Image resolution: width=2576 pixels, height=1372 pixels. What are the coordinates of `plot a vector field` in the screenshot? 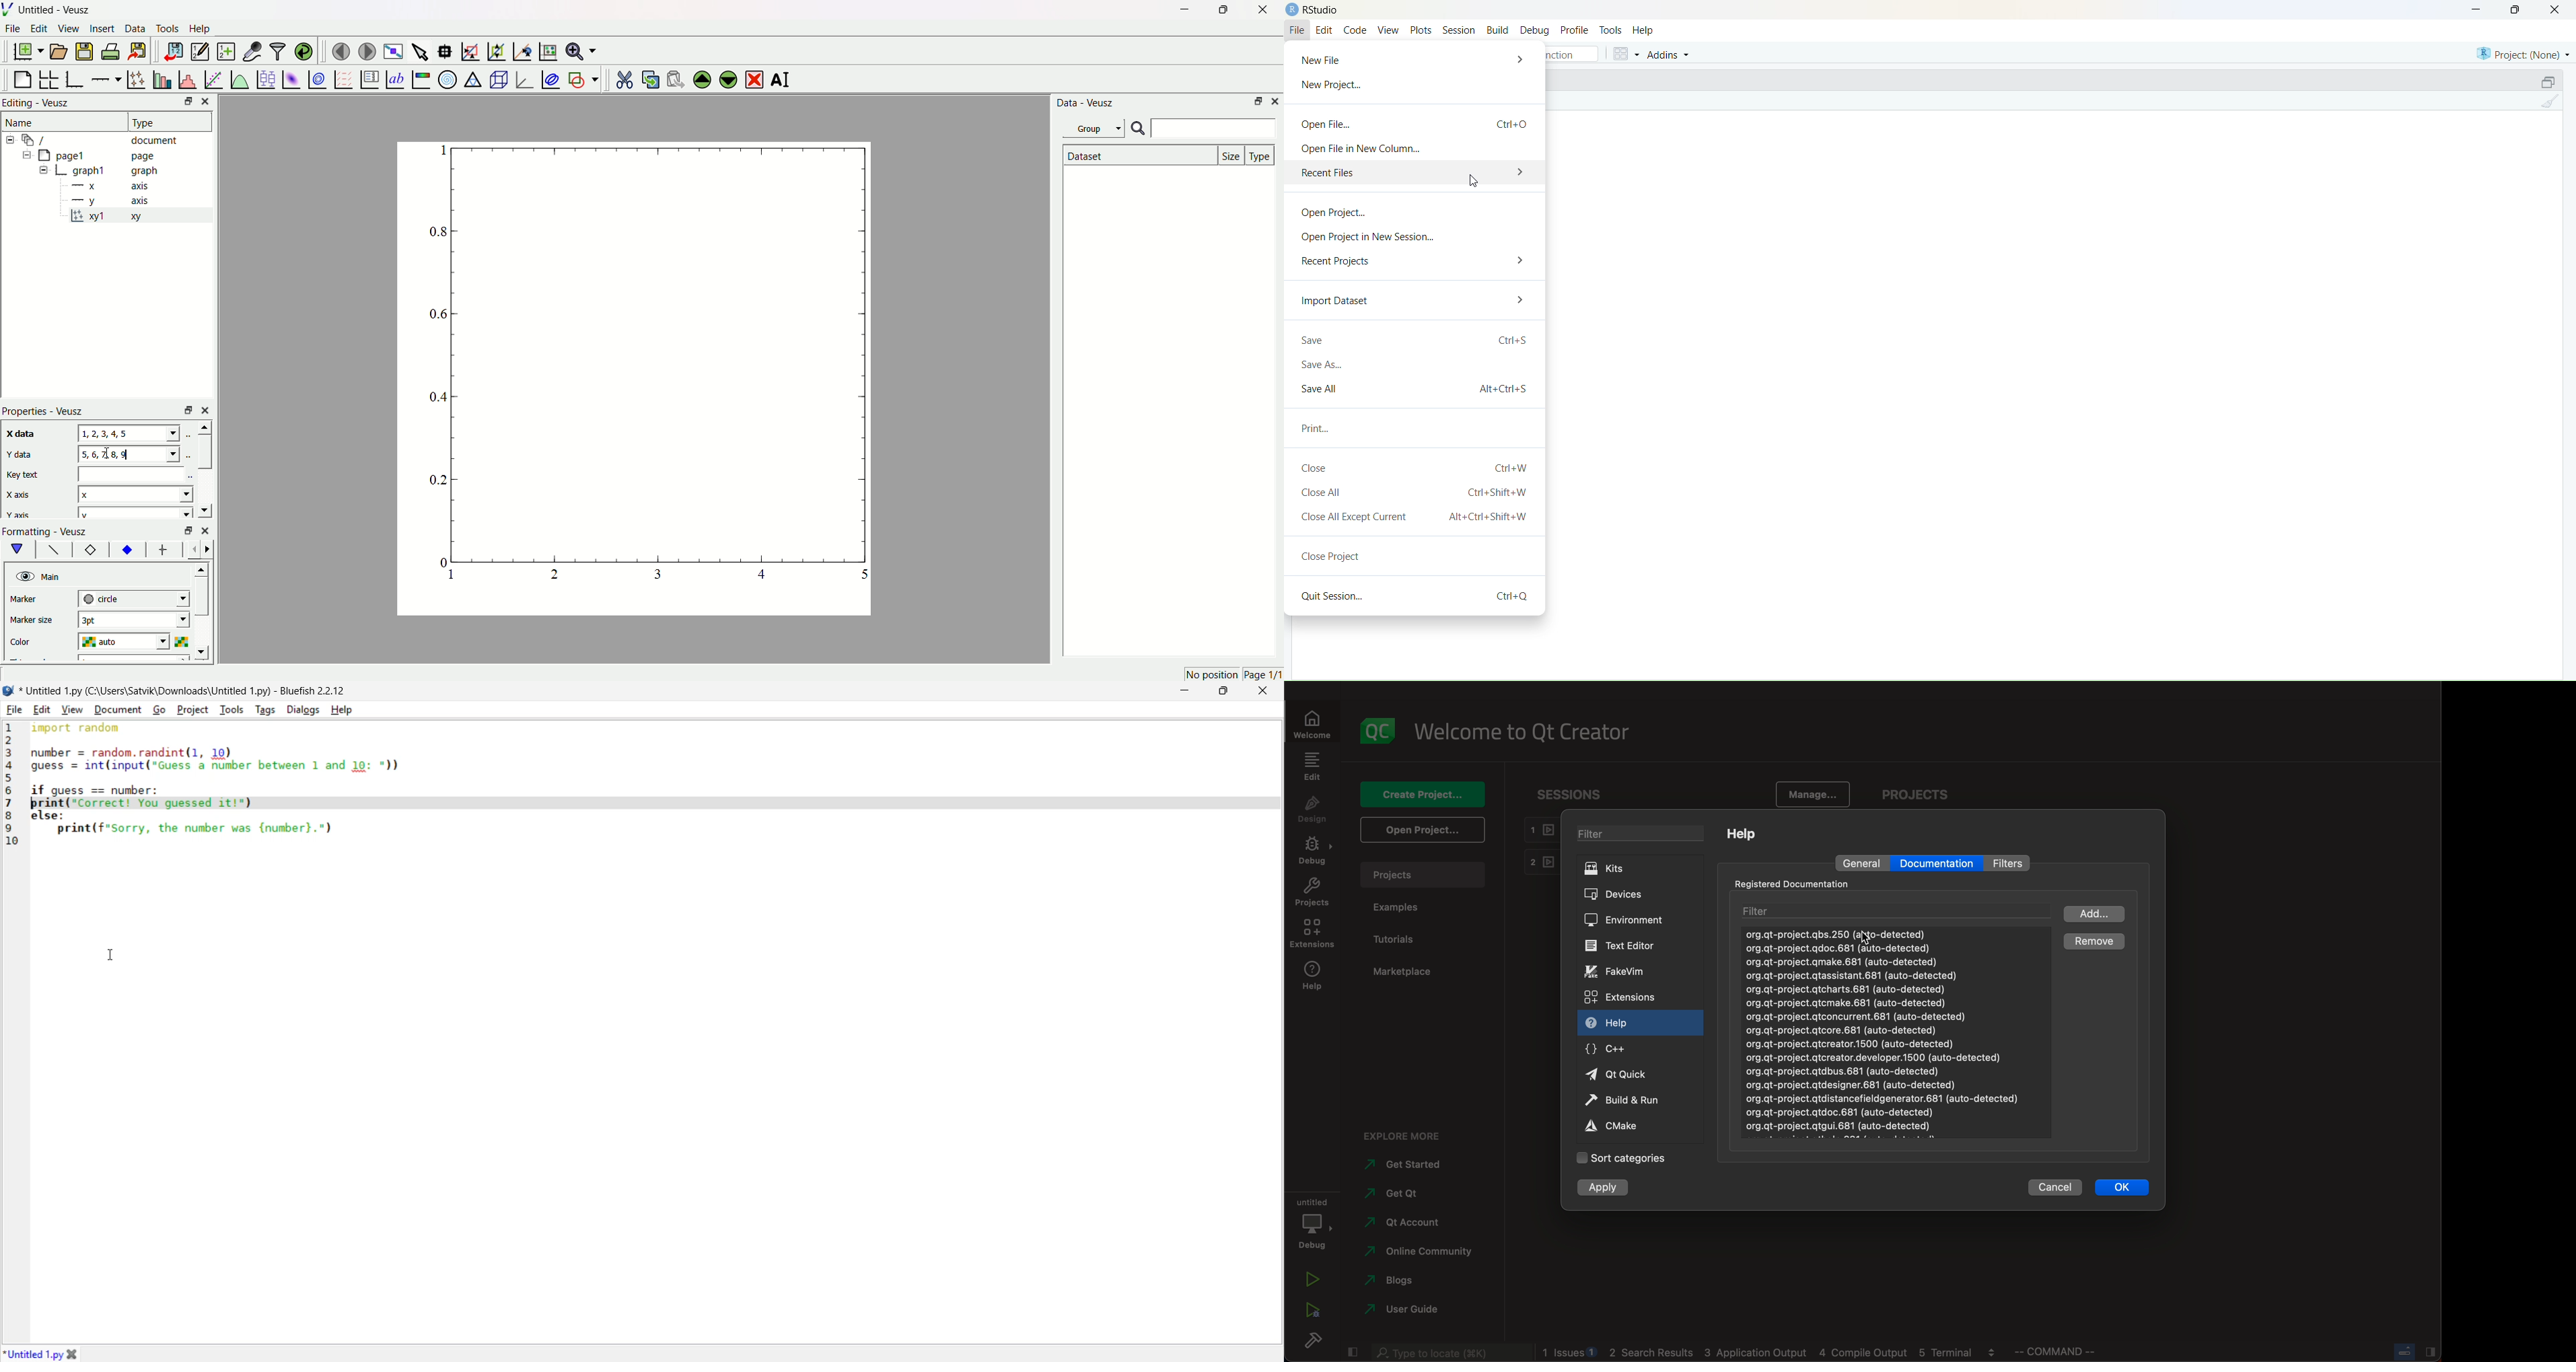 It's located at (341, 79).